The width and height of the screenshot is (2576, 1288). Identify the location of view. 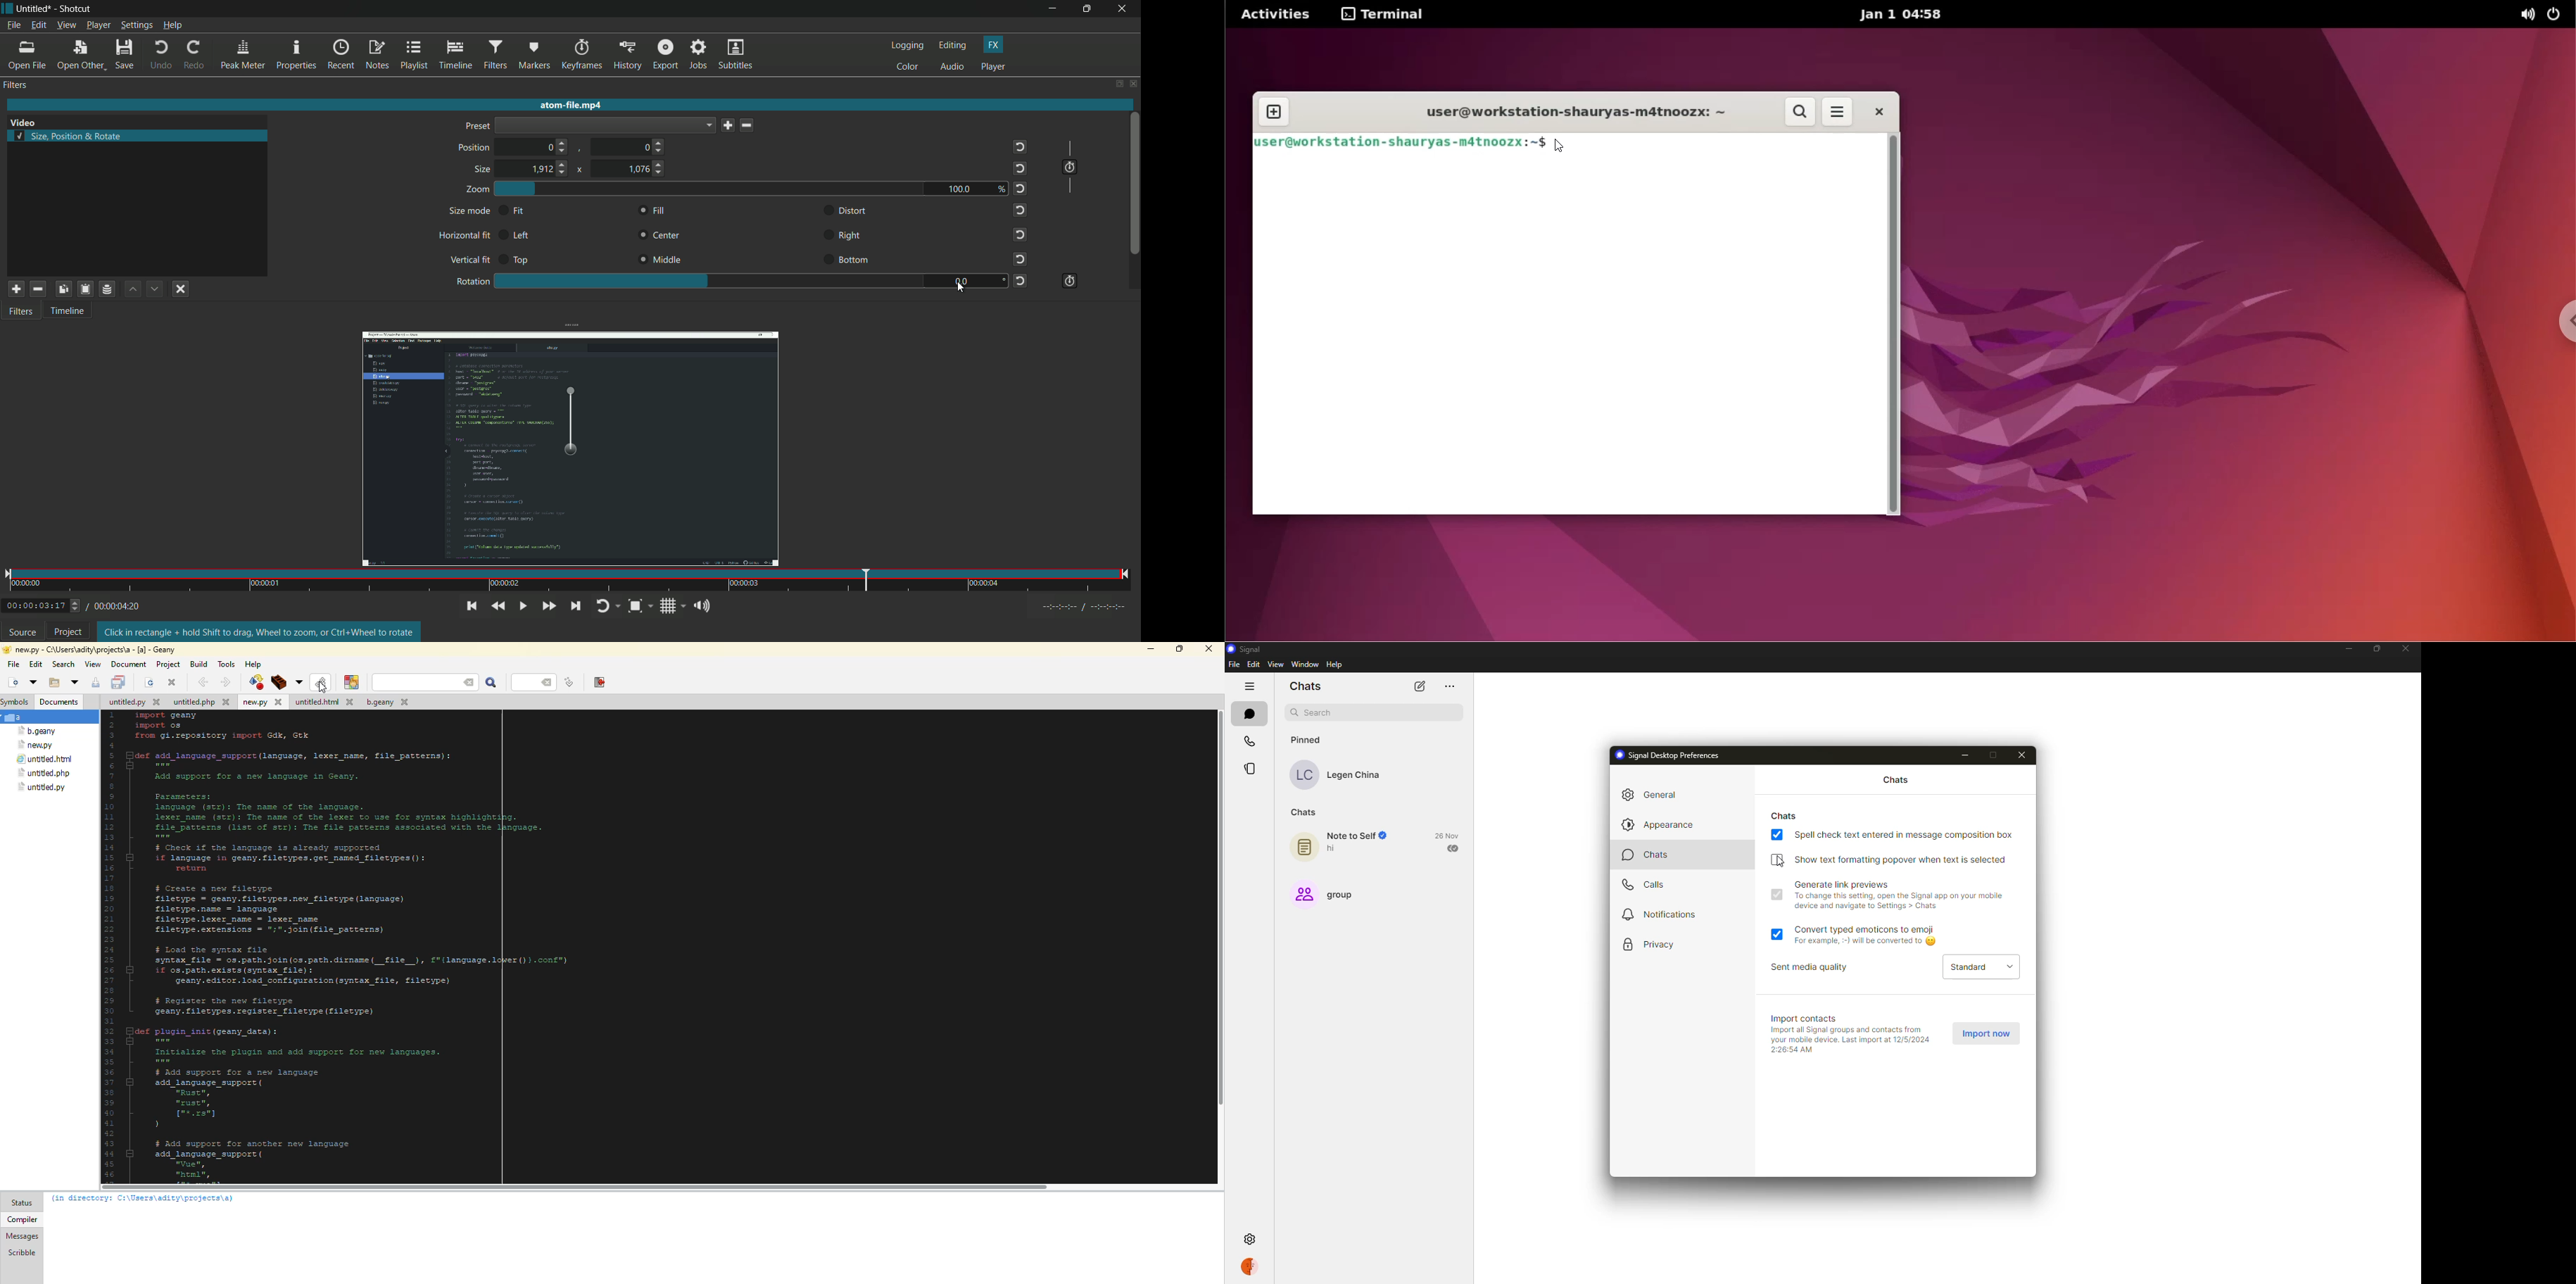
(1276, 664).